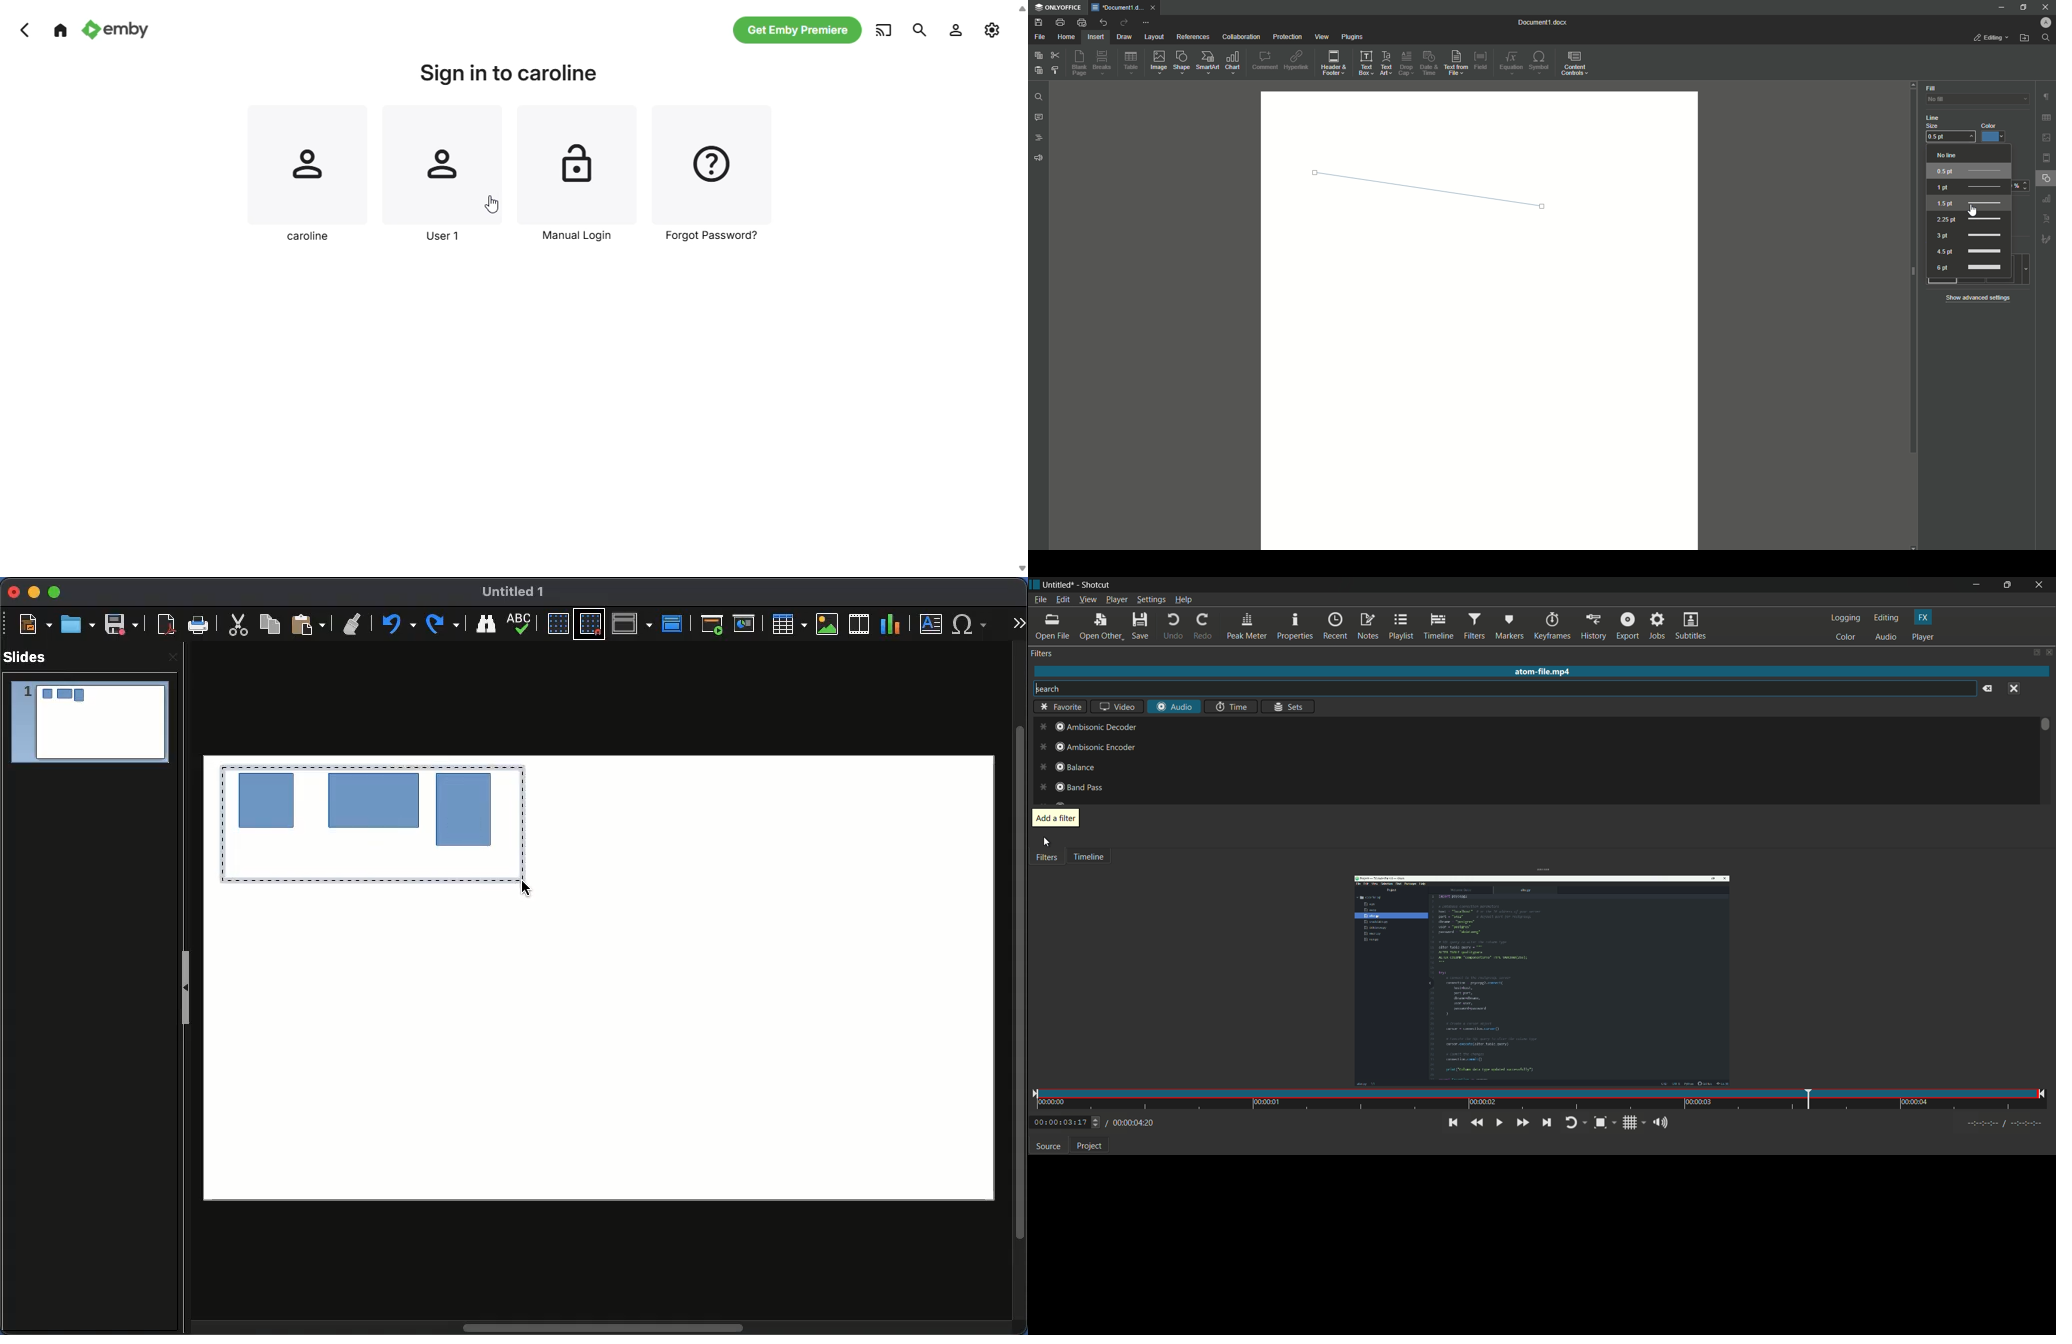 The height and width of the screenshot is (1344, 2072). Describe the element at coordinates (1153, 37) in the screenshot. I see `Layout` at that location.